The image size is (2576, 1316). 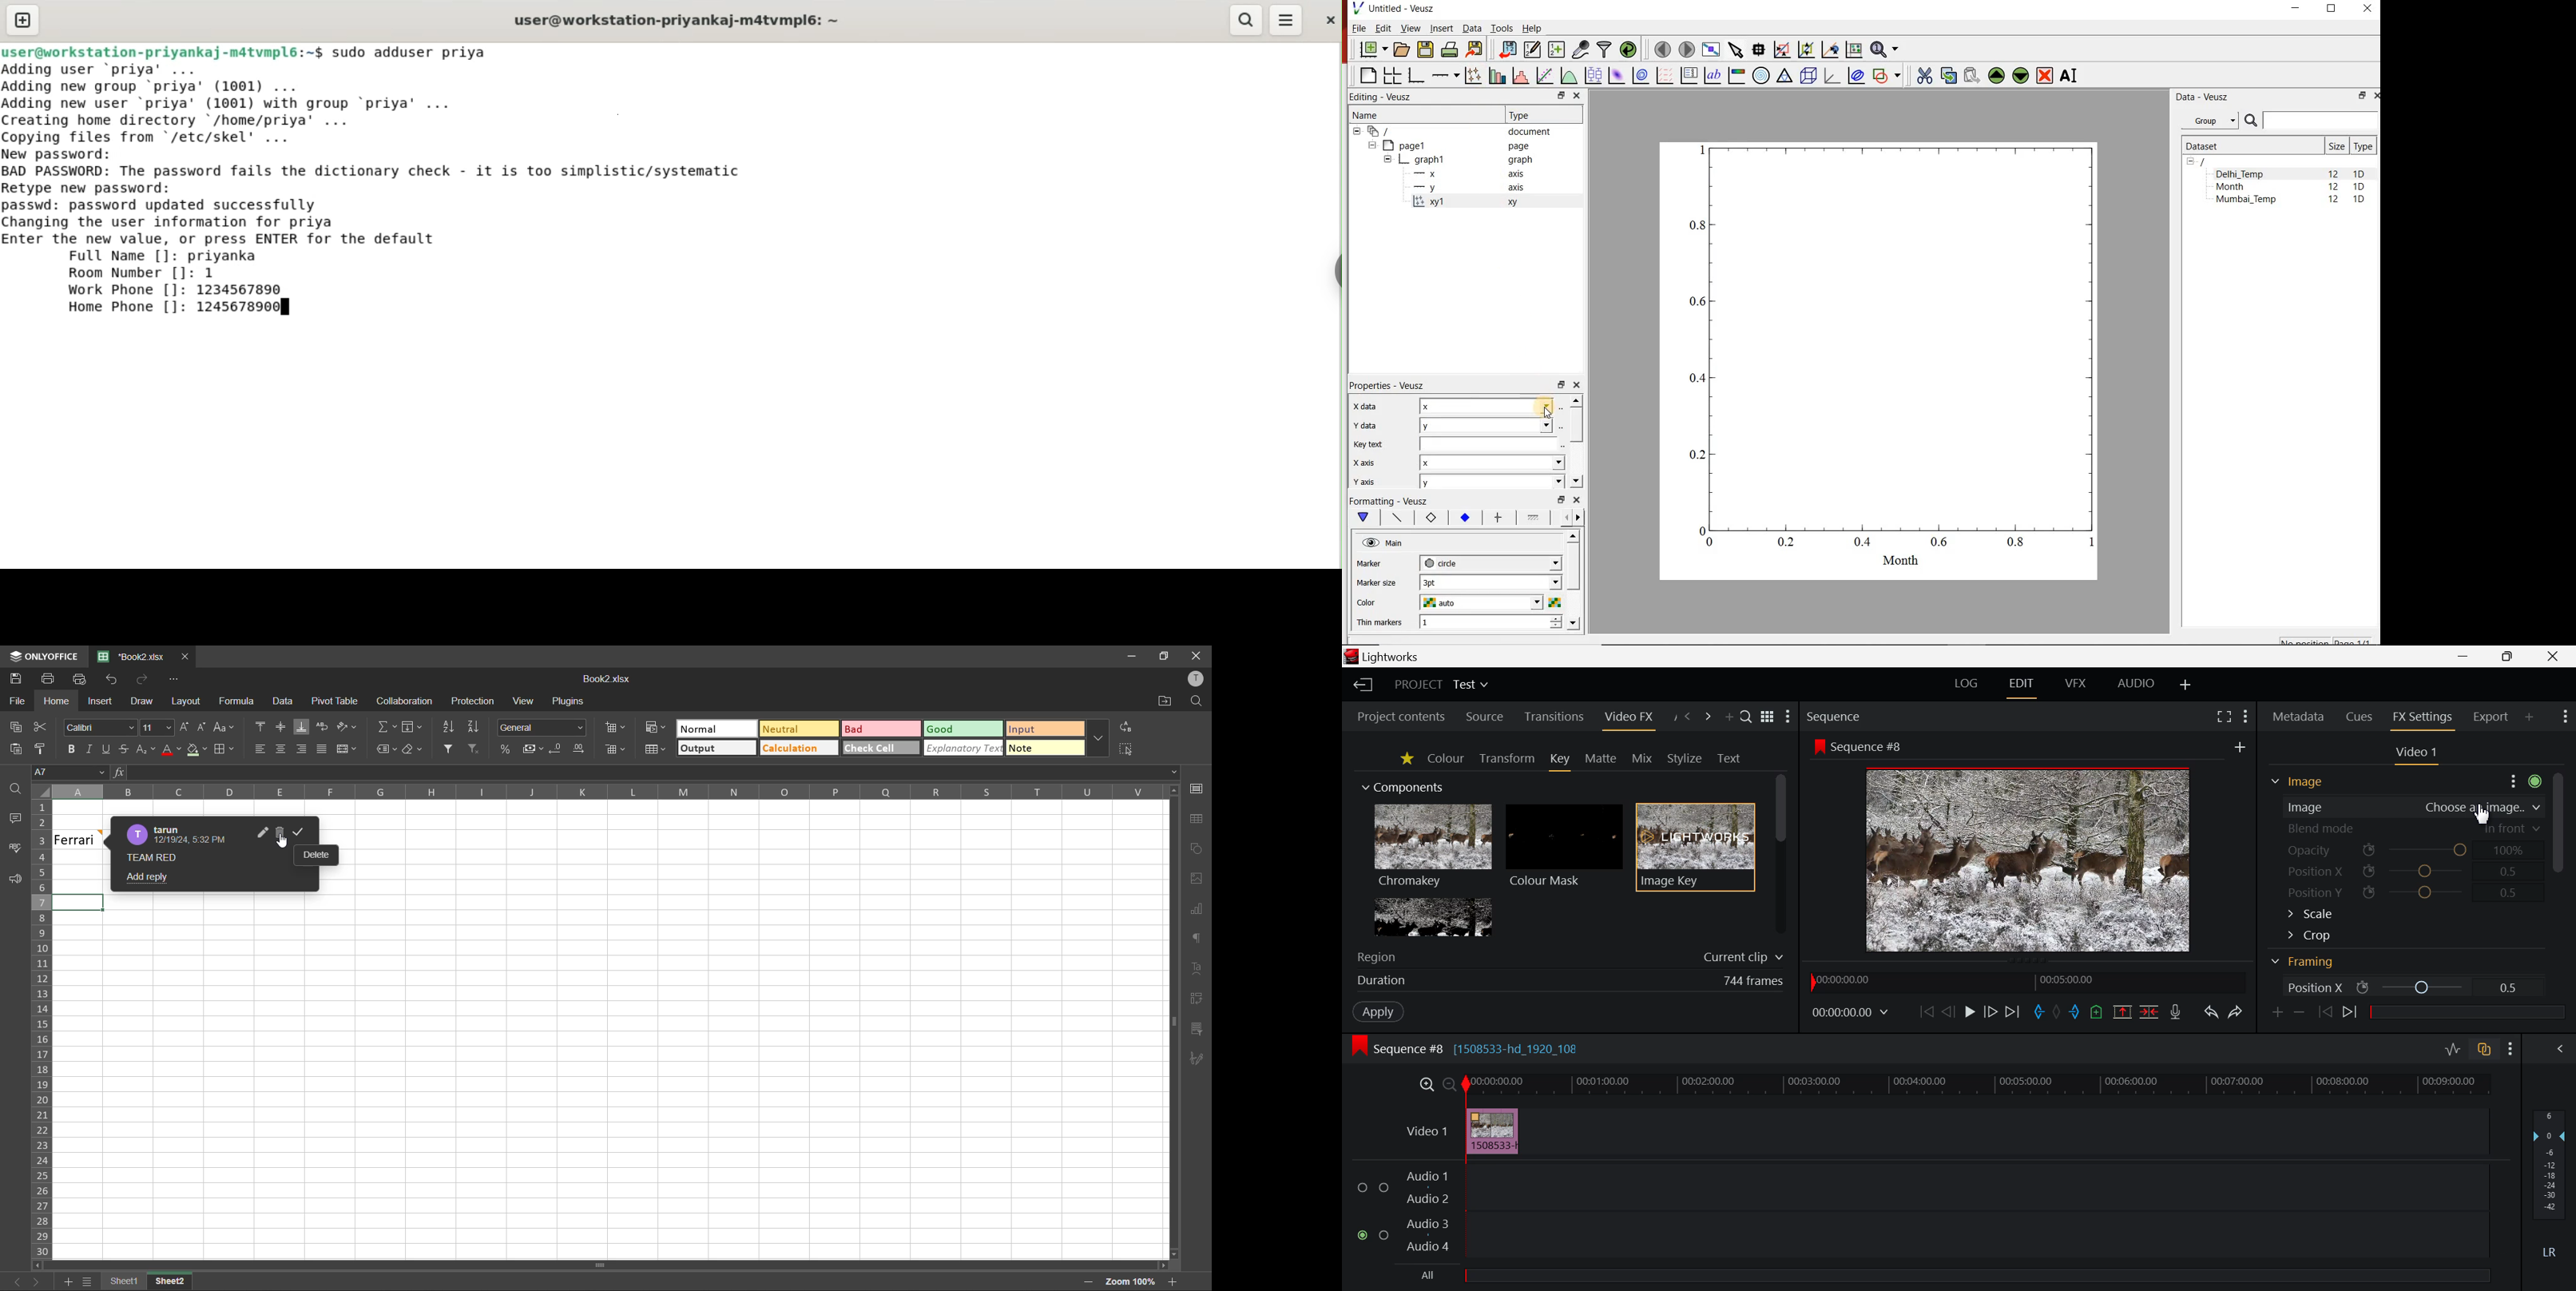 What do you see at coordinates (2422, 986) in the screenshot?
I see `Position X` at bounding box center [2422, 986].